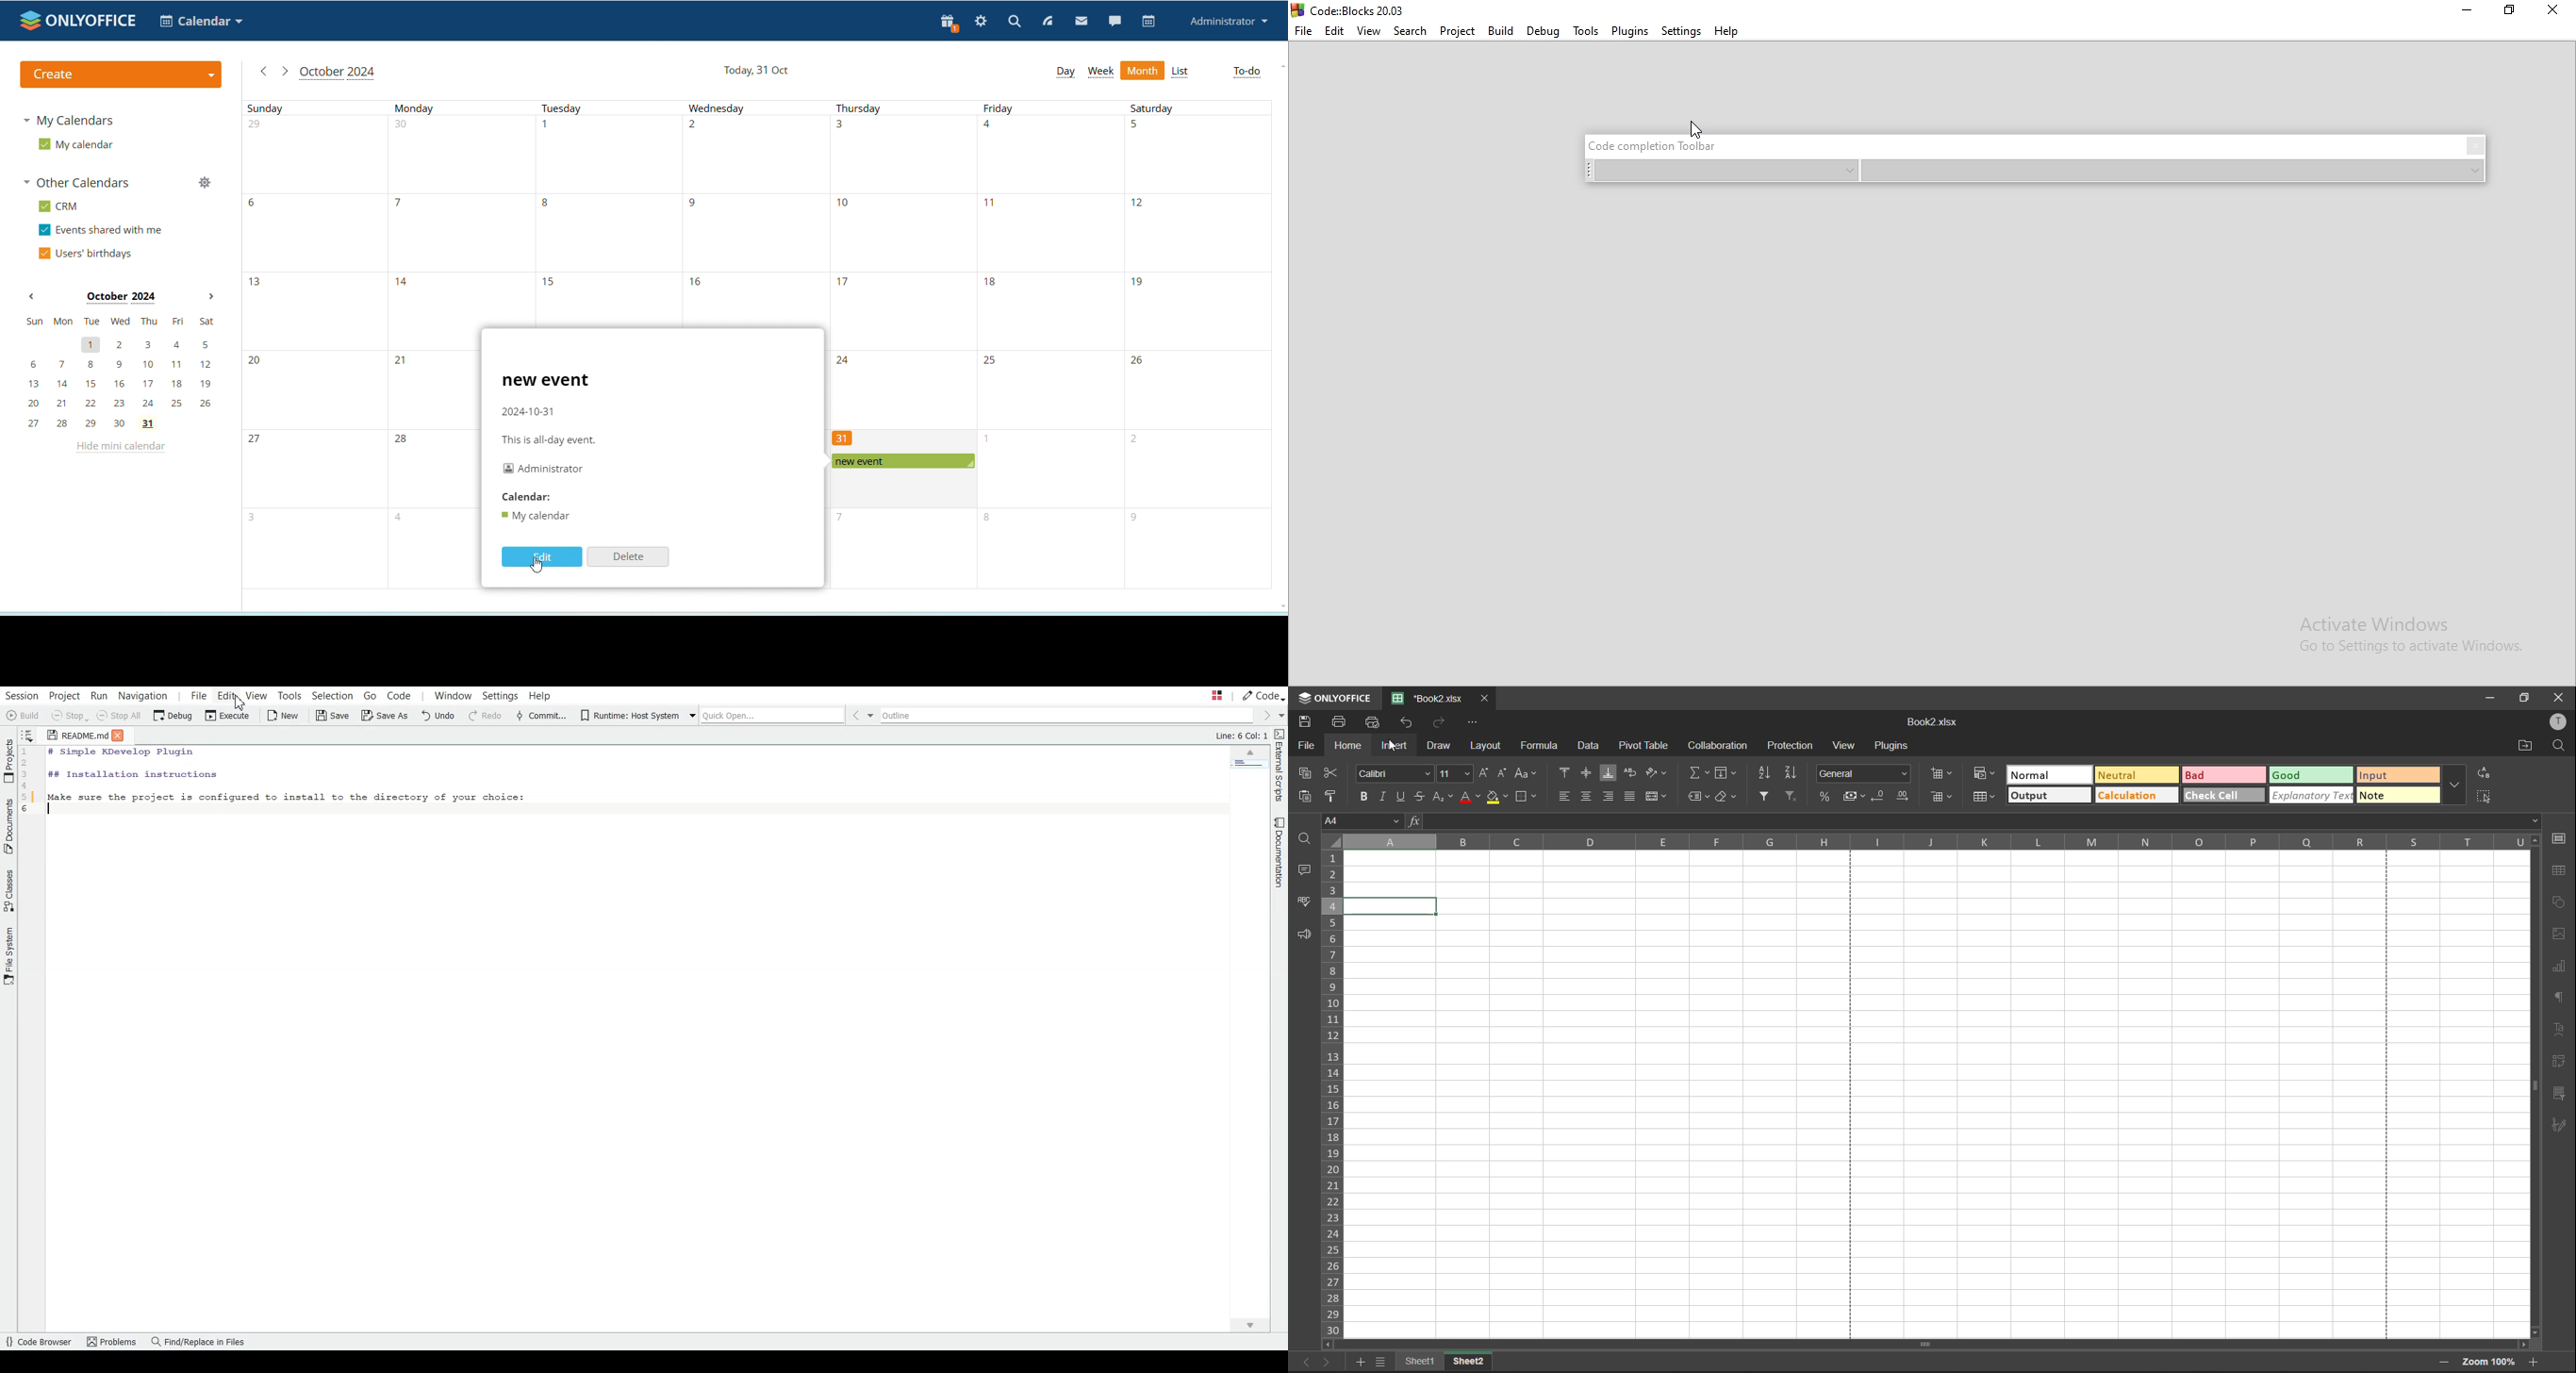 The height and width of the screenshot is (1400, 2576). What do you see at coordinates (1905, 798) in the screenshot?
I see `increase decimal` at bounding box center [1905, 798].